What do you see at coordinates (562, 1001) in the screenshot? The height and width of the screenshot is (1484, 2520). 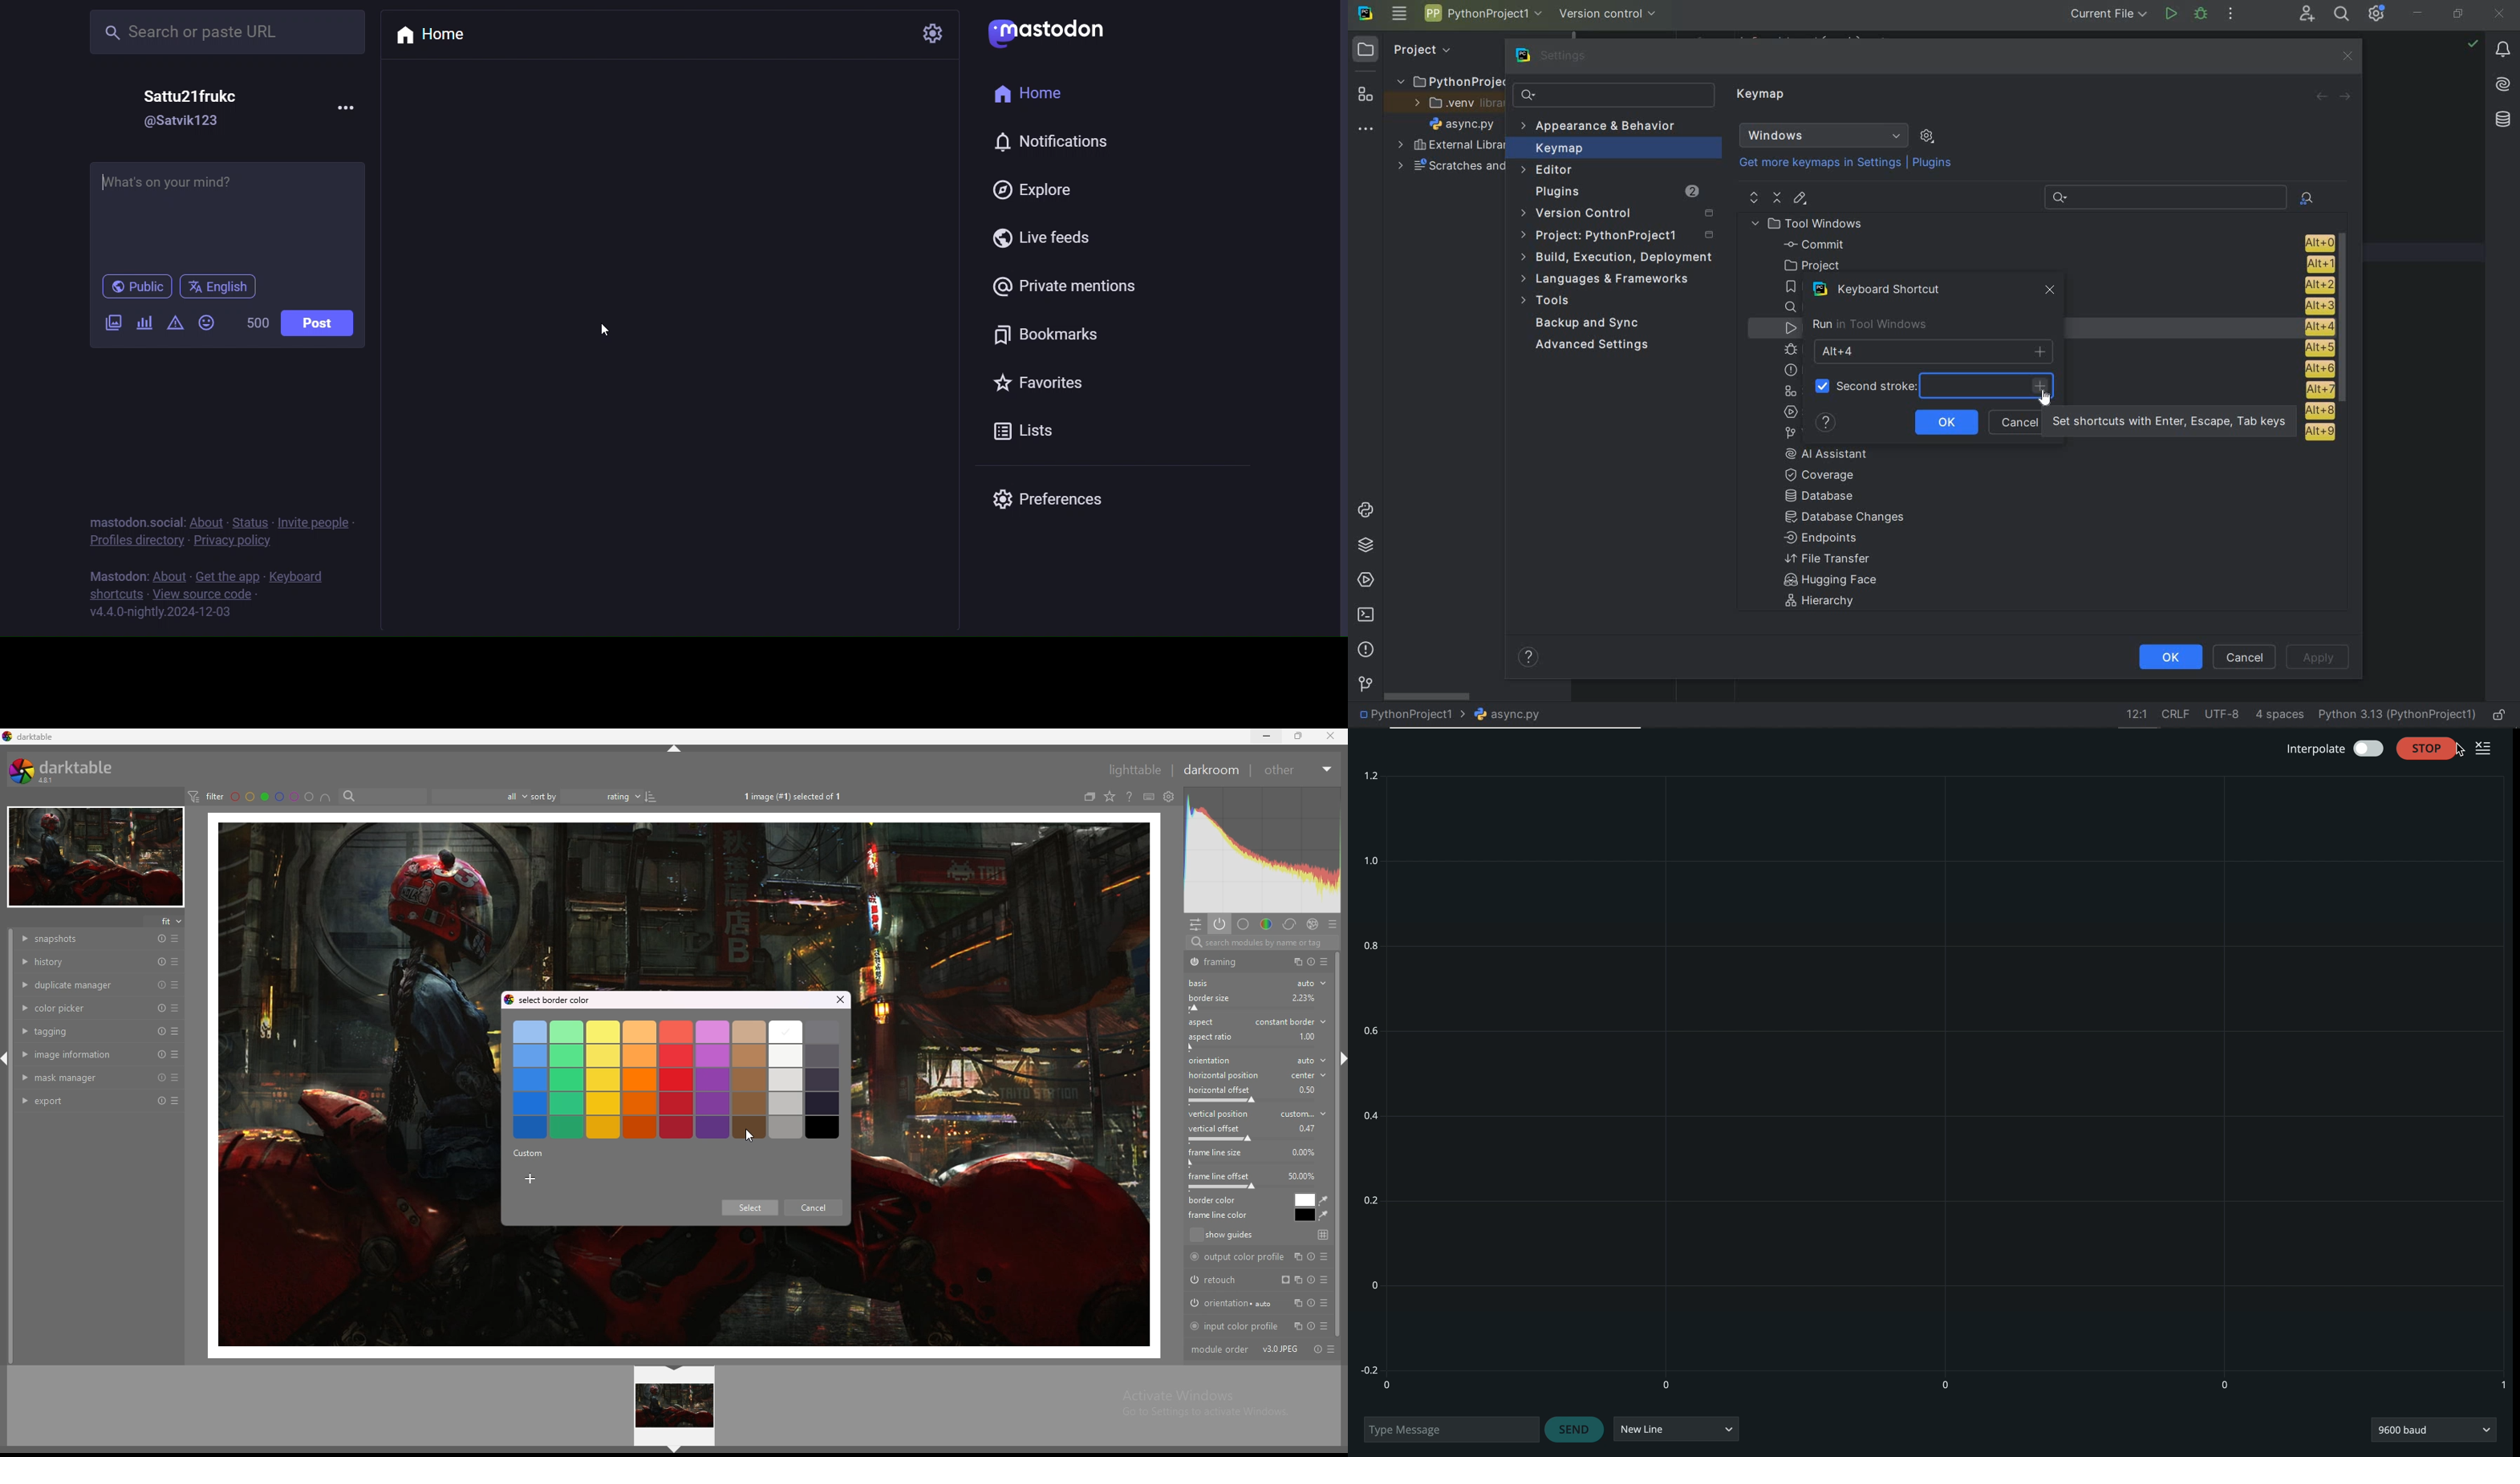 I see `select border color` at bounding box center [562, 1001].